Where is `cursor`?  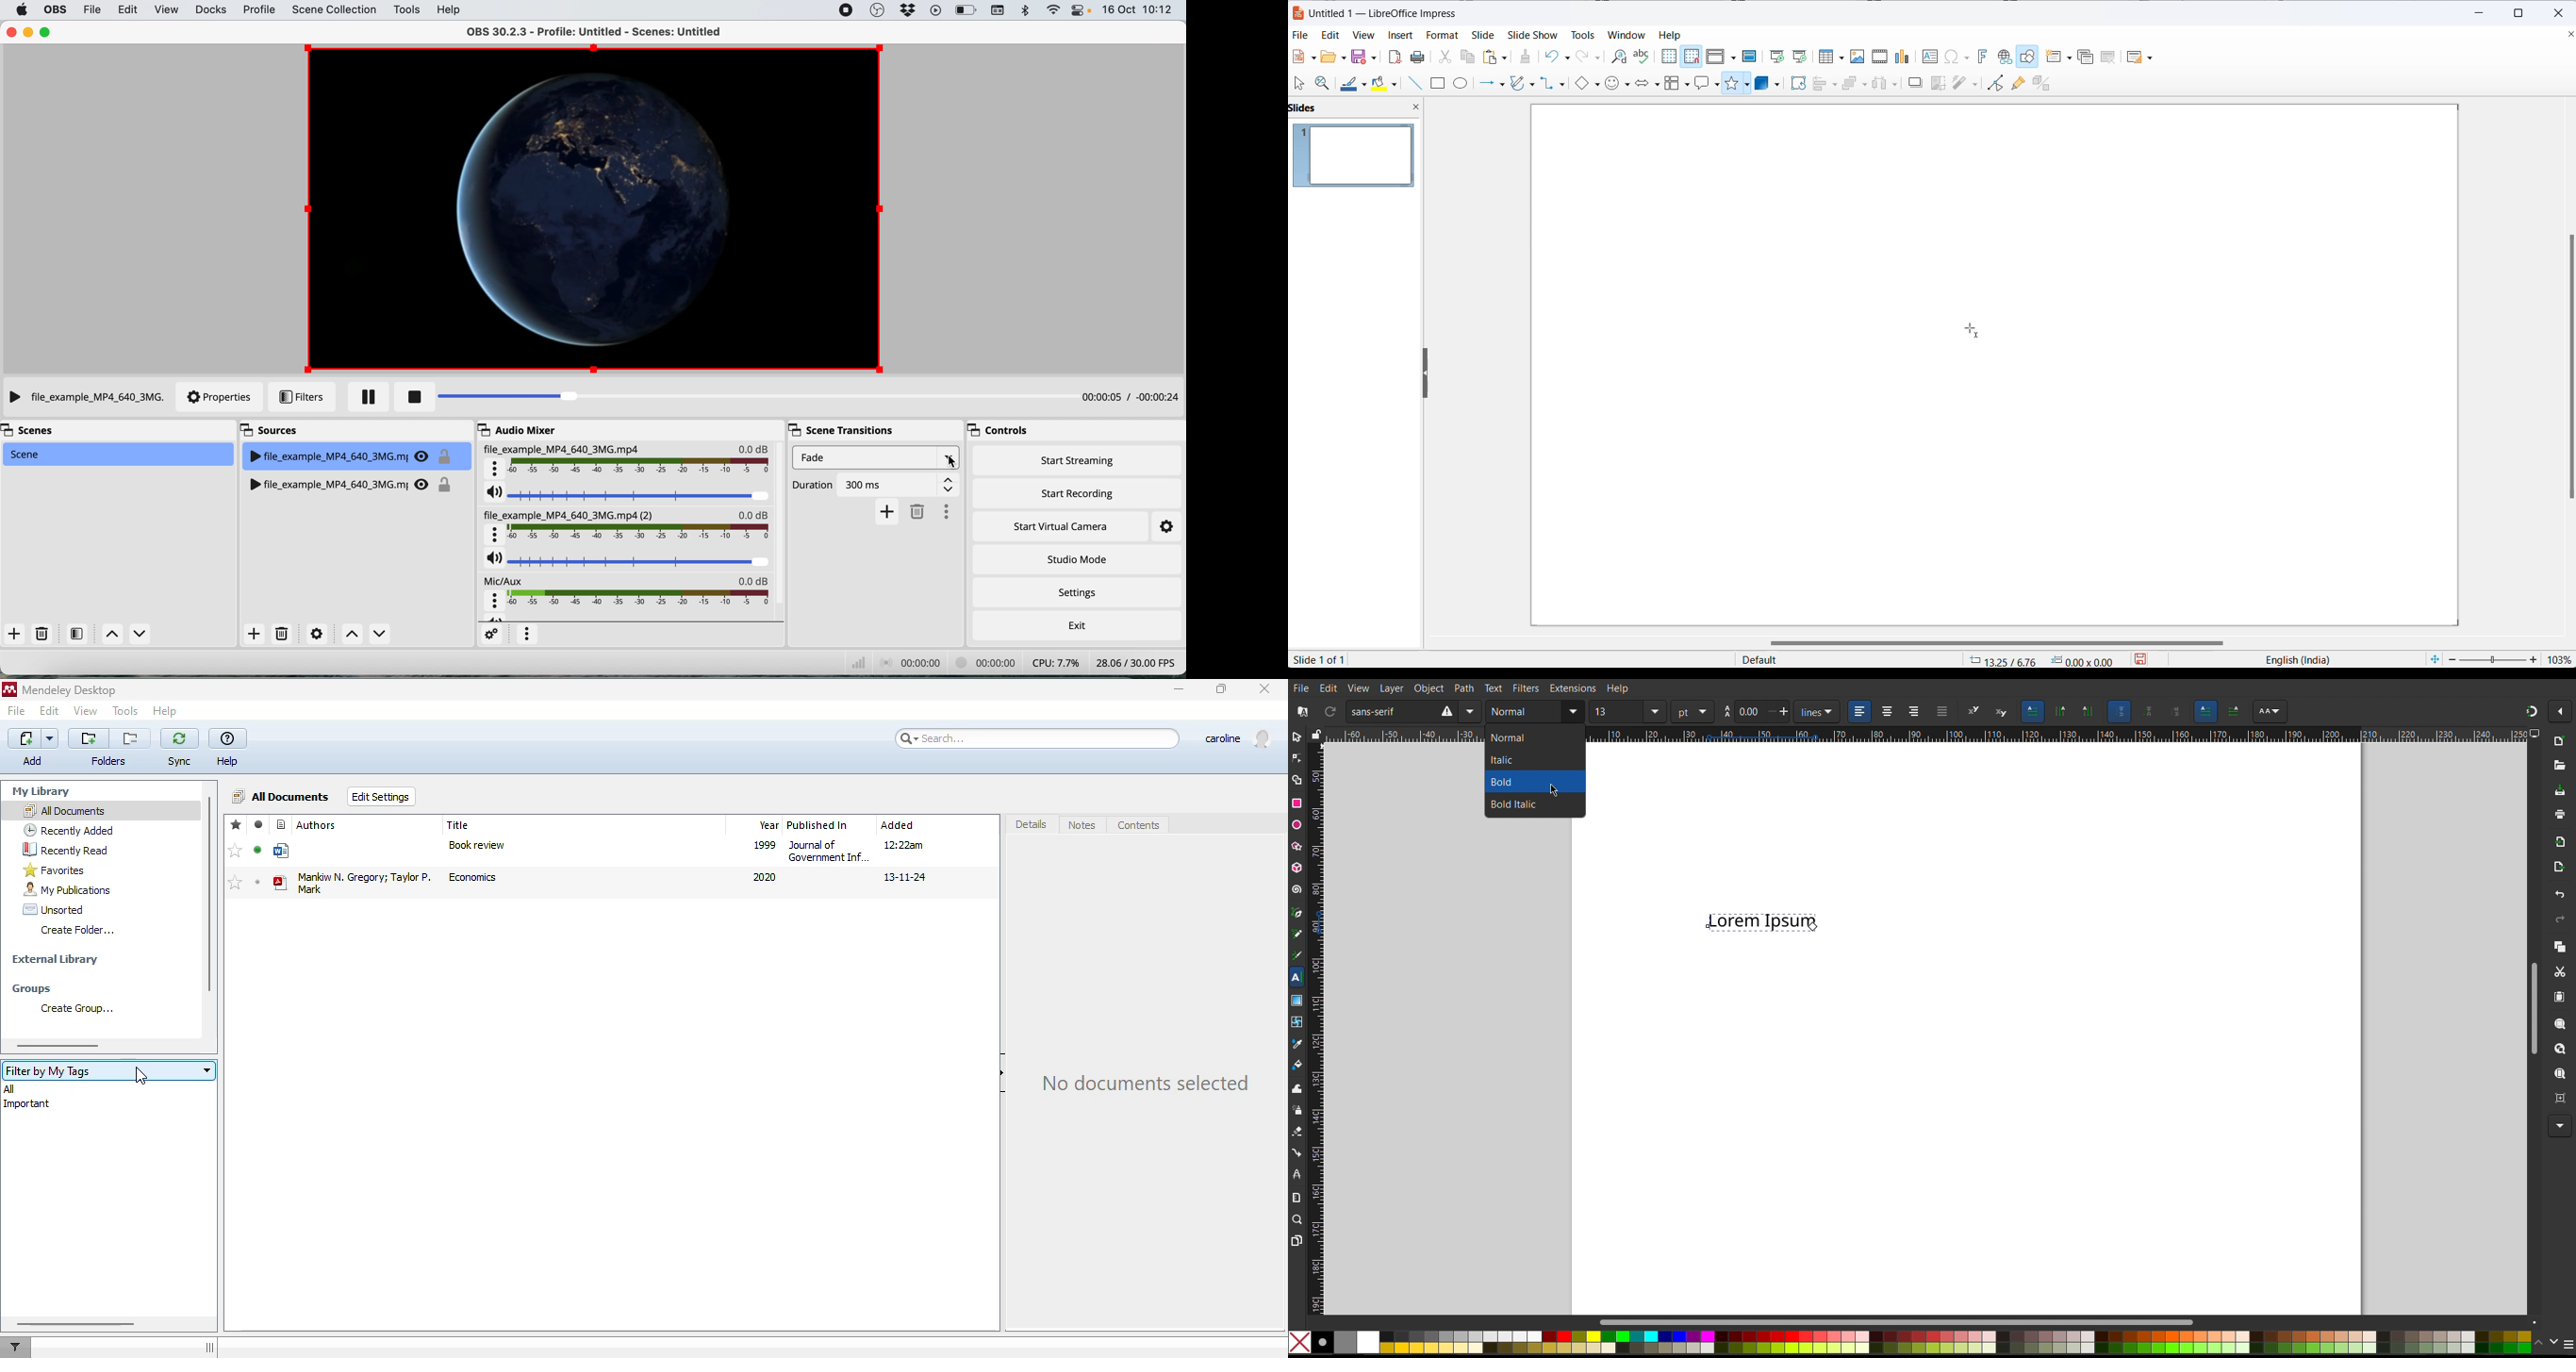 cursor is located at coordinates (140, 1075).